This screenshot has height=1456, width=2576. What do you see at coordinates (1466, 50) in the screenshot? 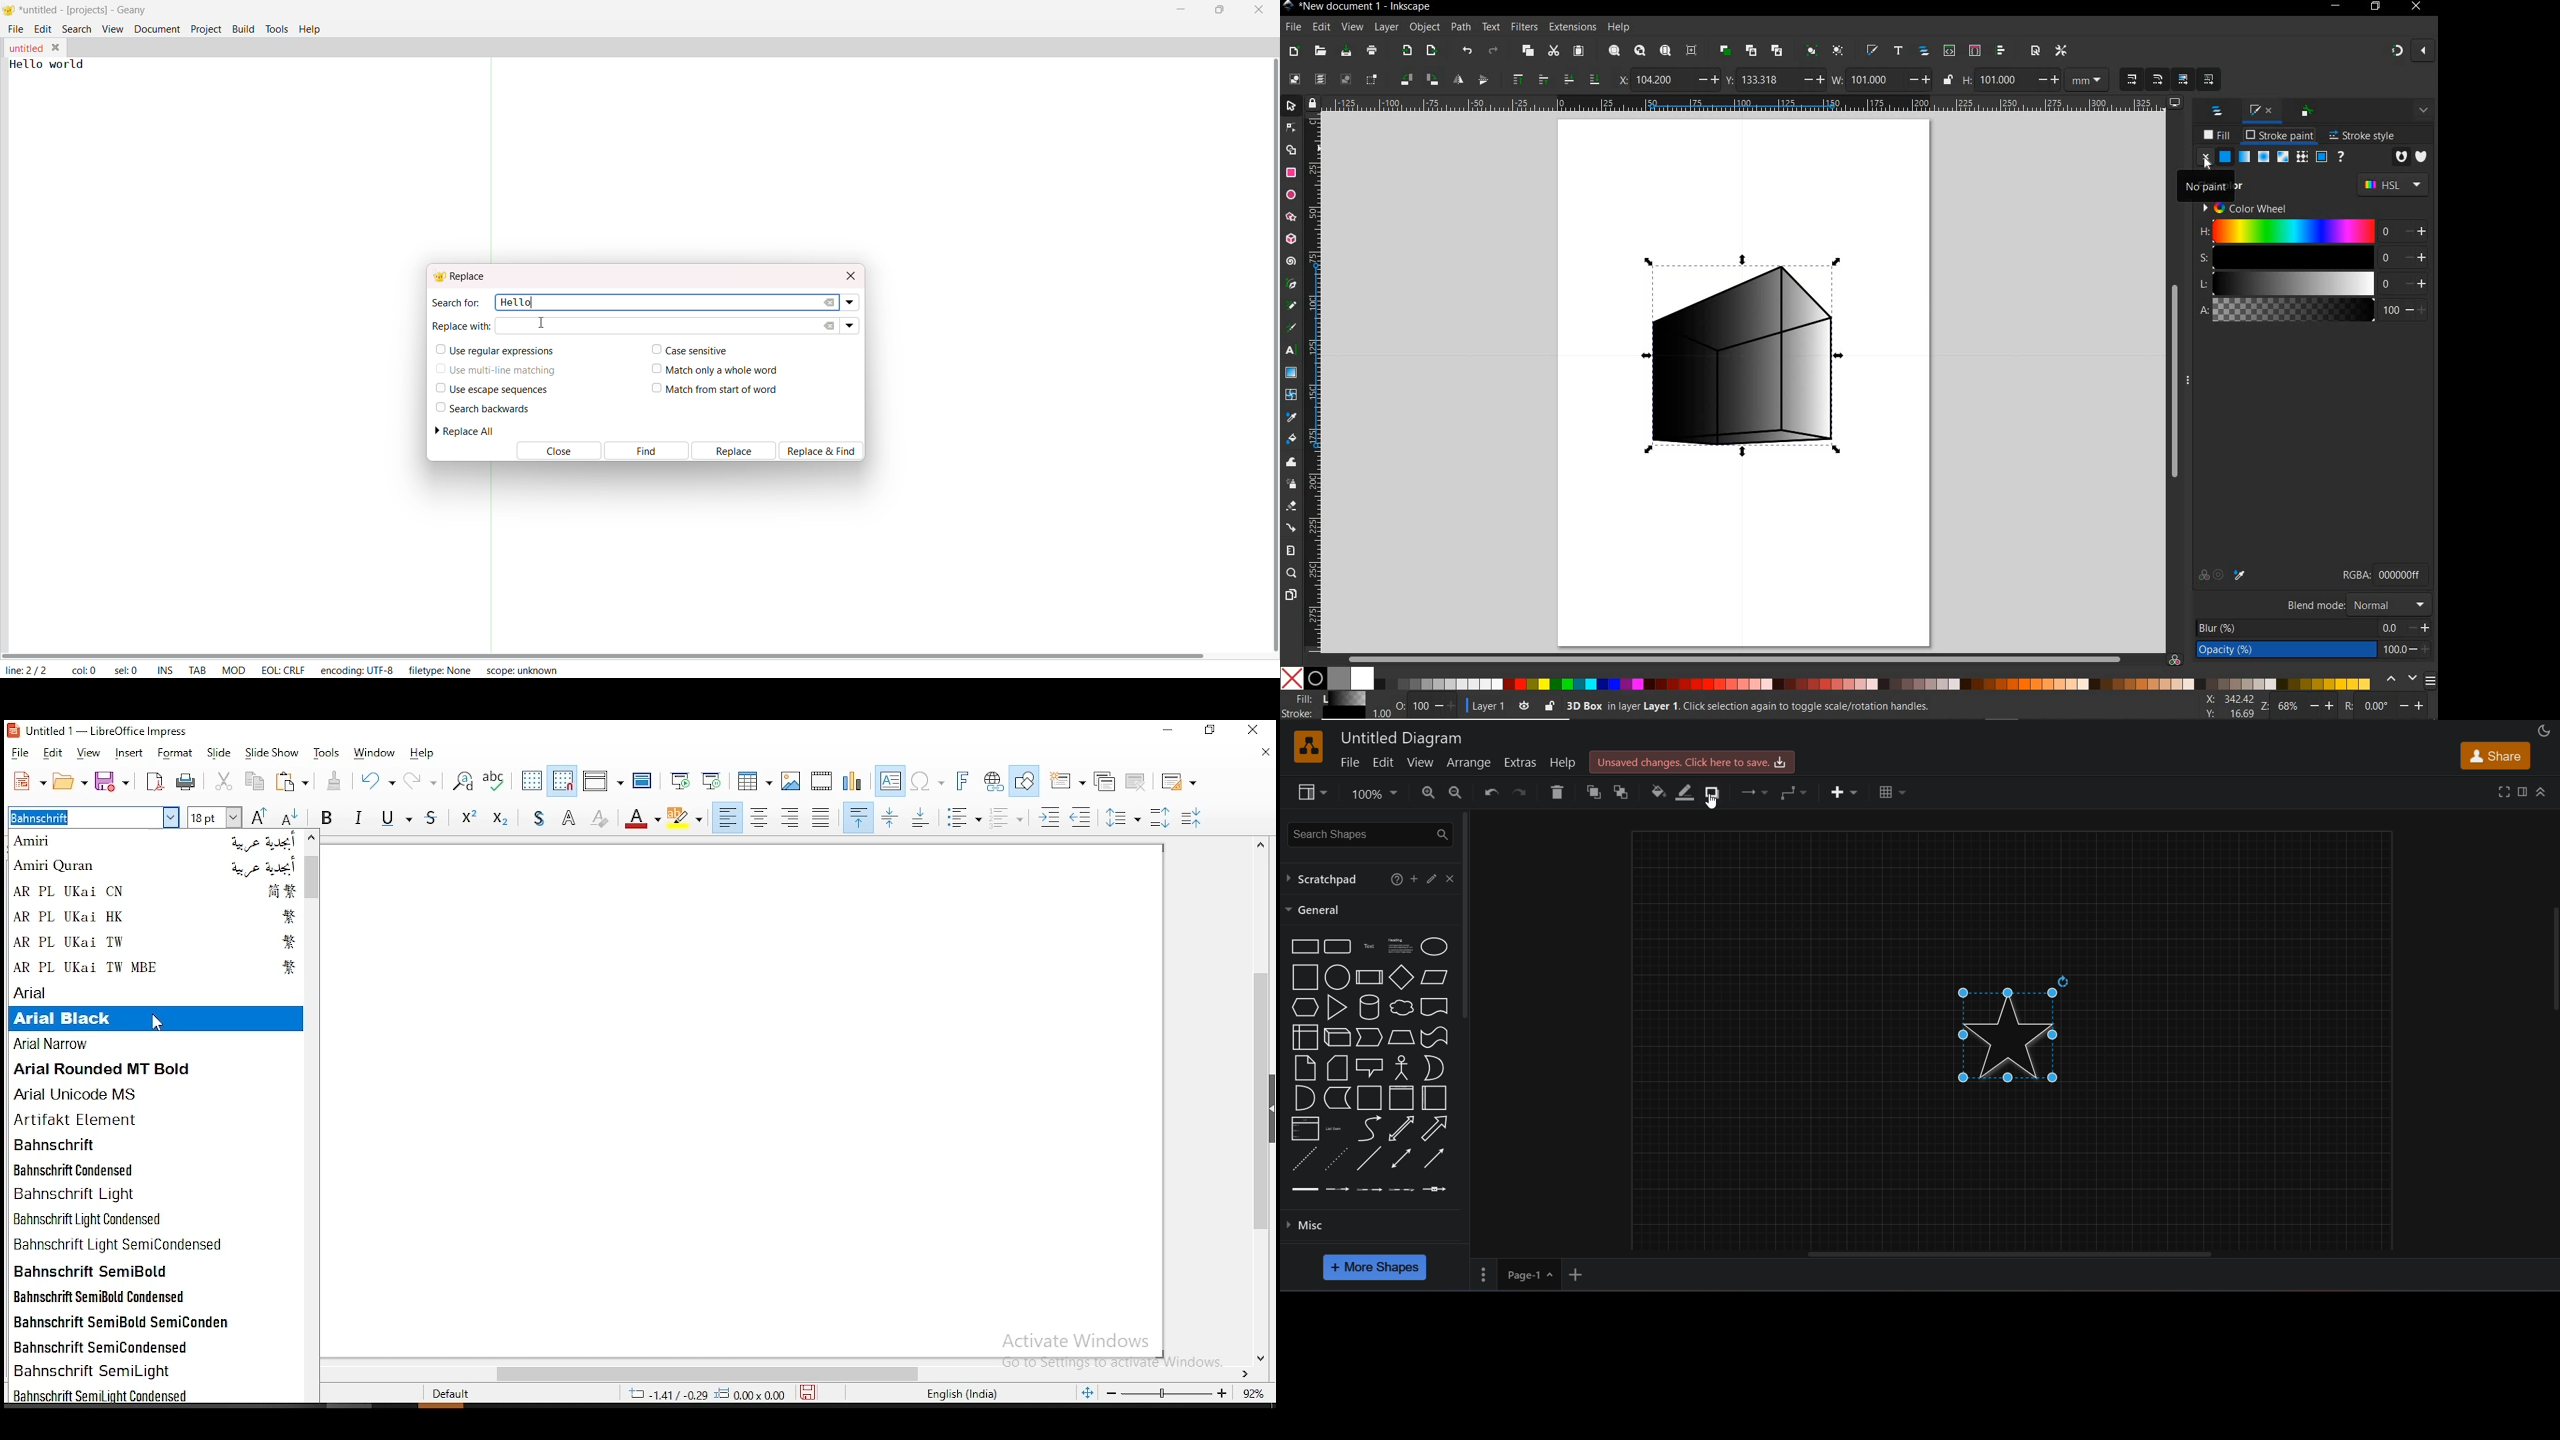
I see `UNDO` at bounding box center [1466, 50].